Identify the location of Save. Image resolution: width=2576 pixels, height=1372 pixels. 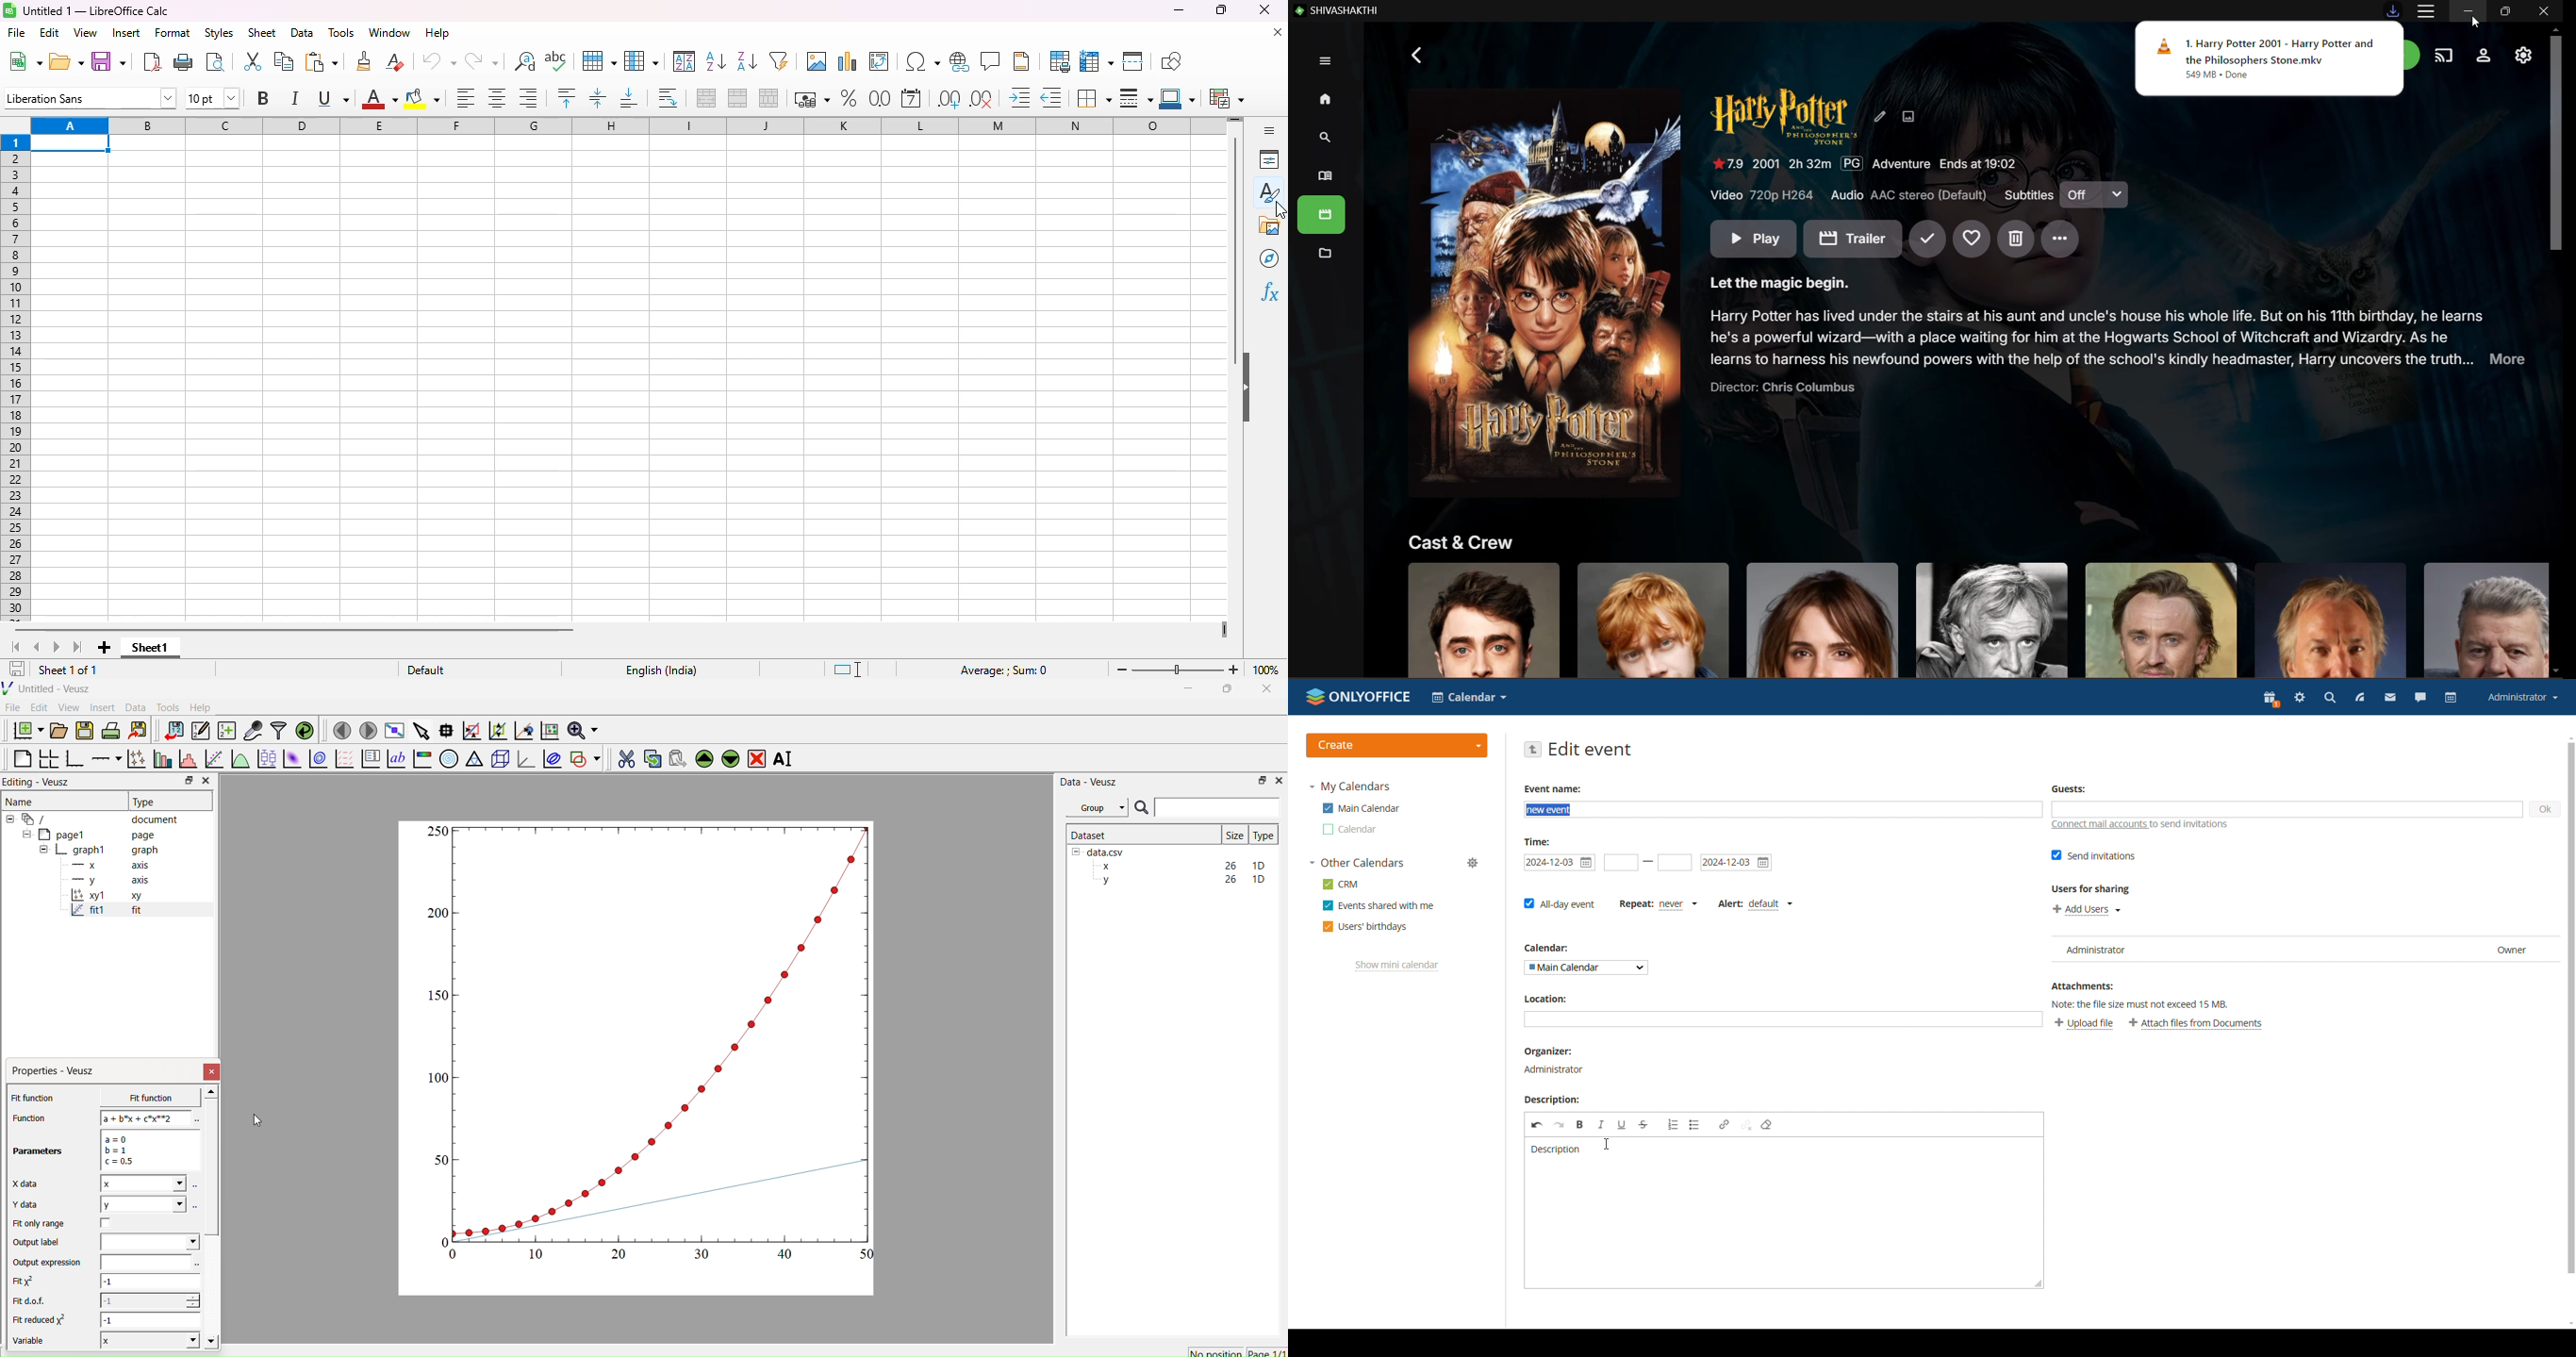
(84, 729).